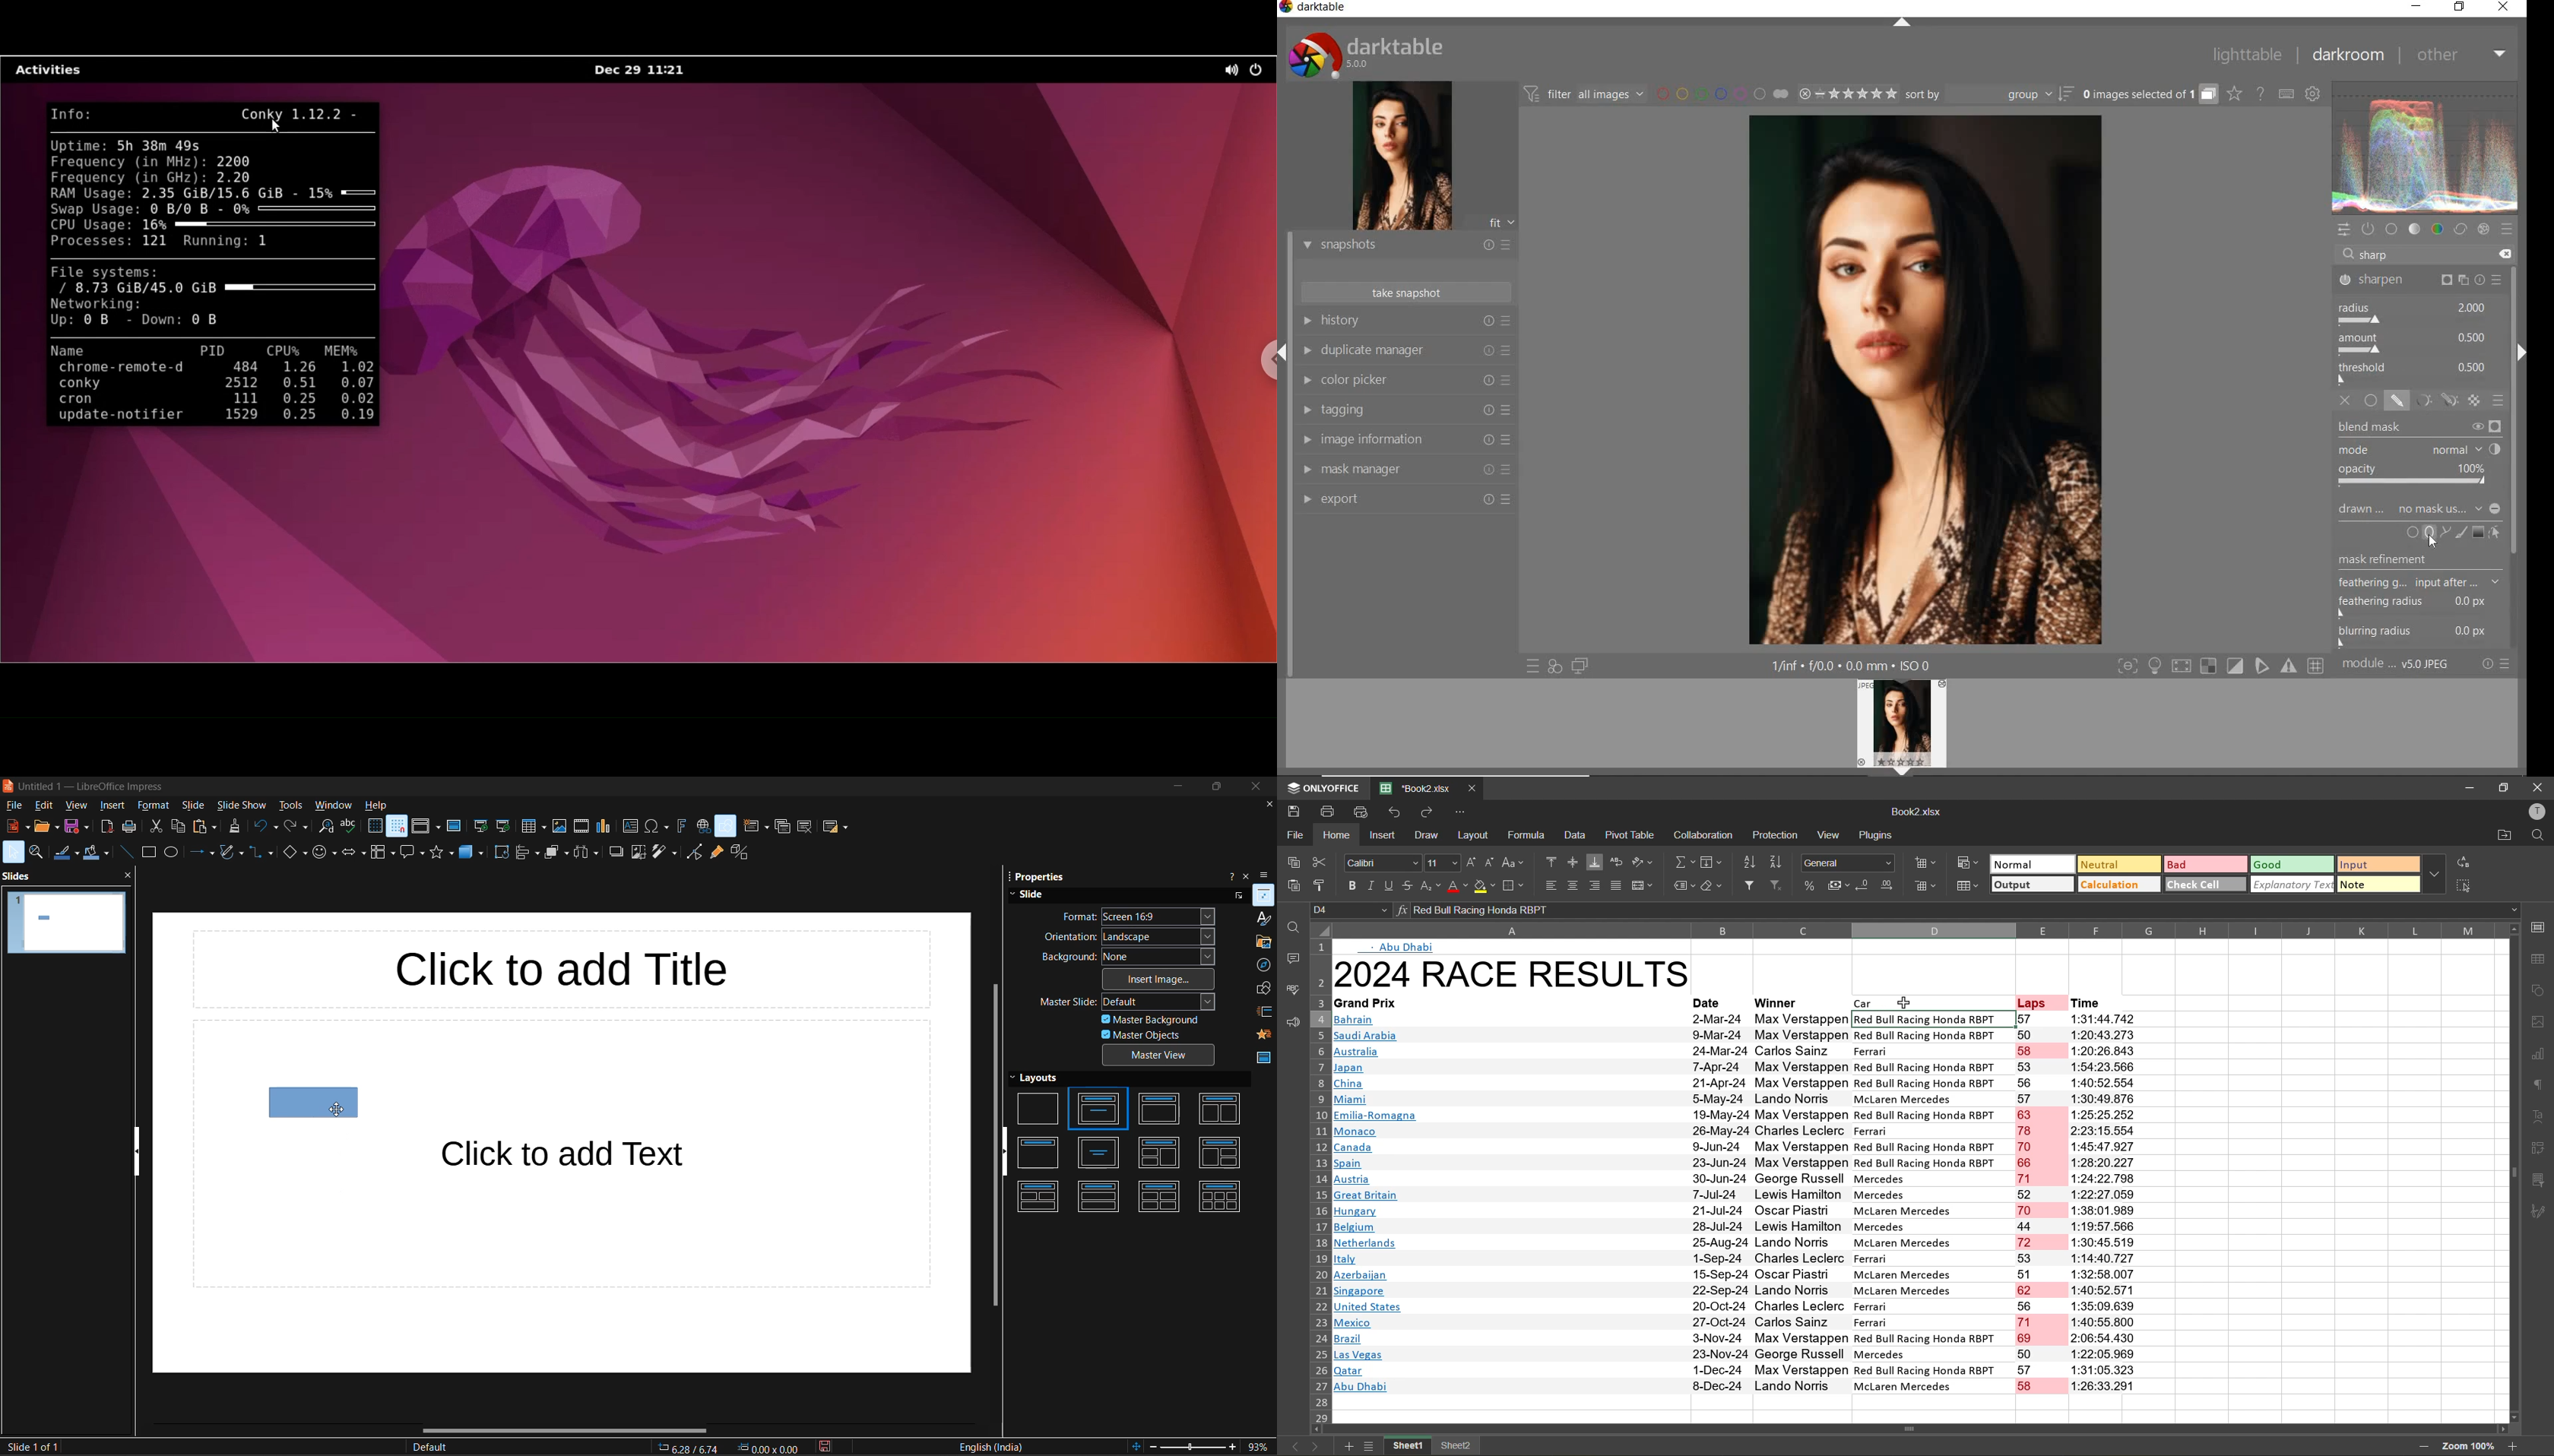  Describe the element at coordinates (657, 825) in the screenshot. I see `insert special characters` at that location.